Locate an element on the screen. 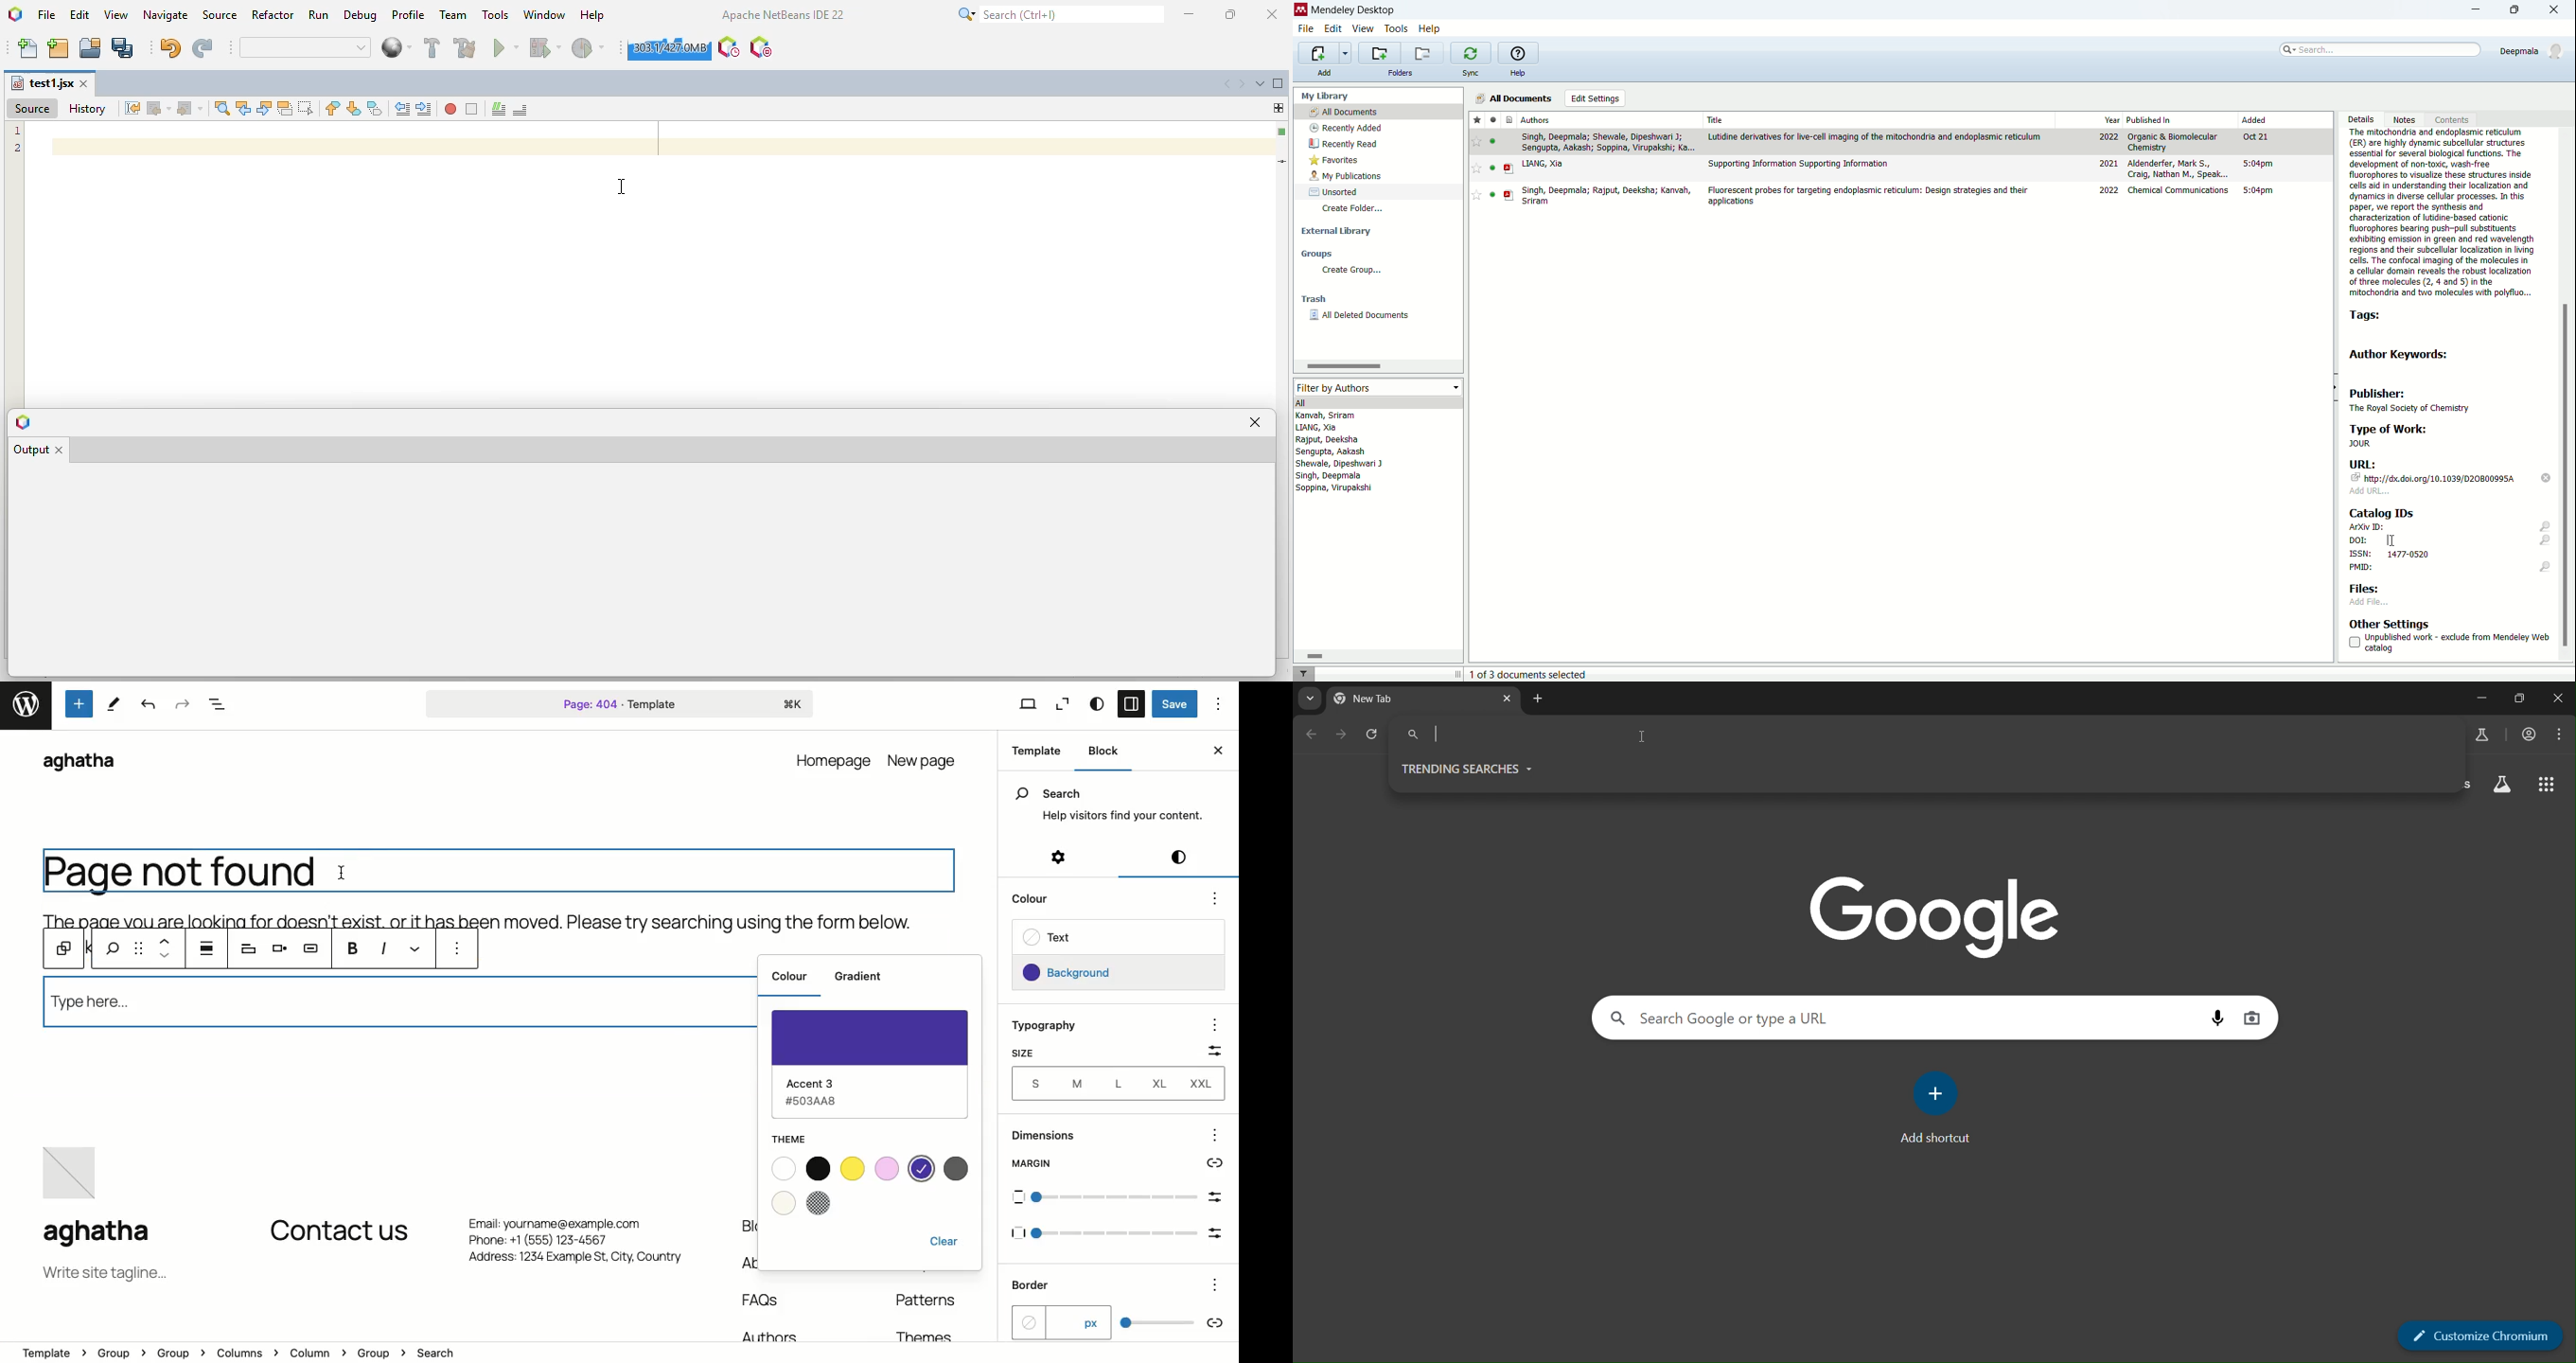  5:04pm is located at coordinates (2259, 163).